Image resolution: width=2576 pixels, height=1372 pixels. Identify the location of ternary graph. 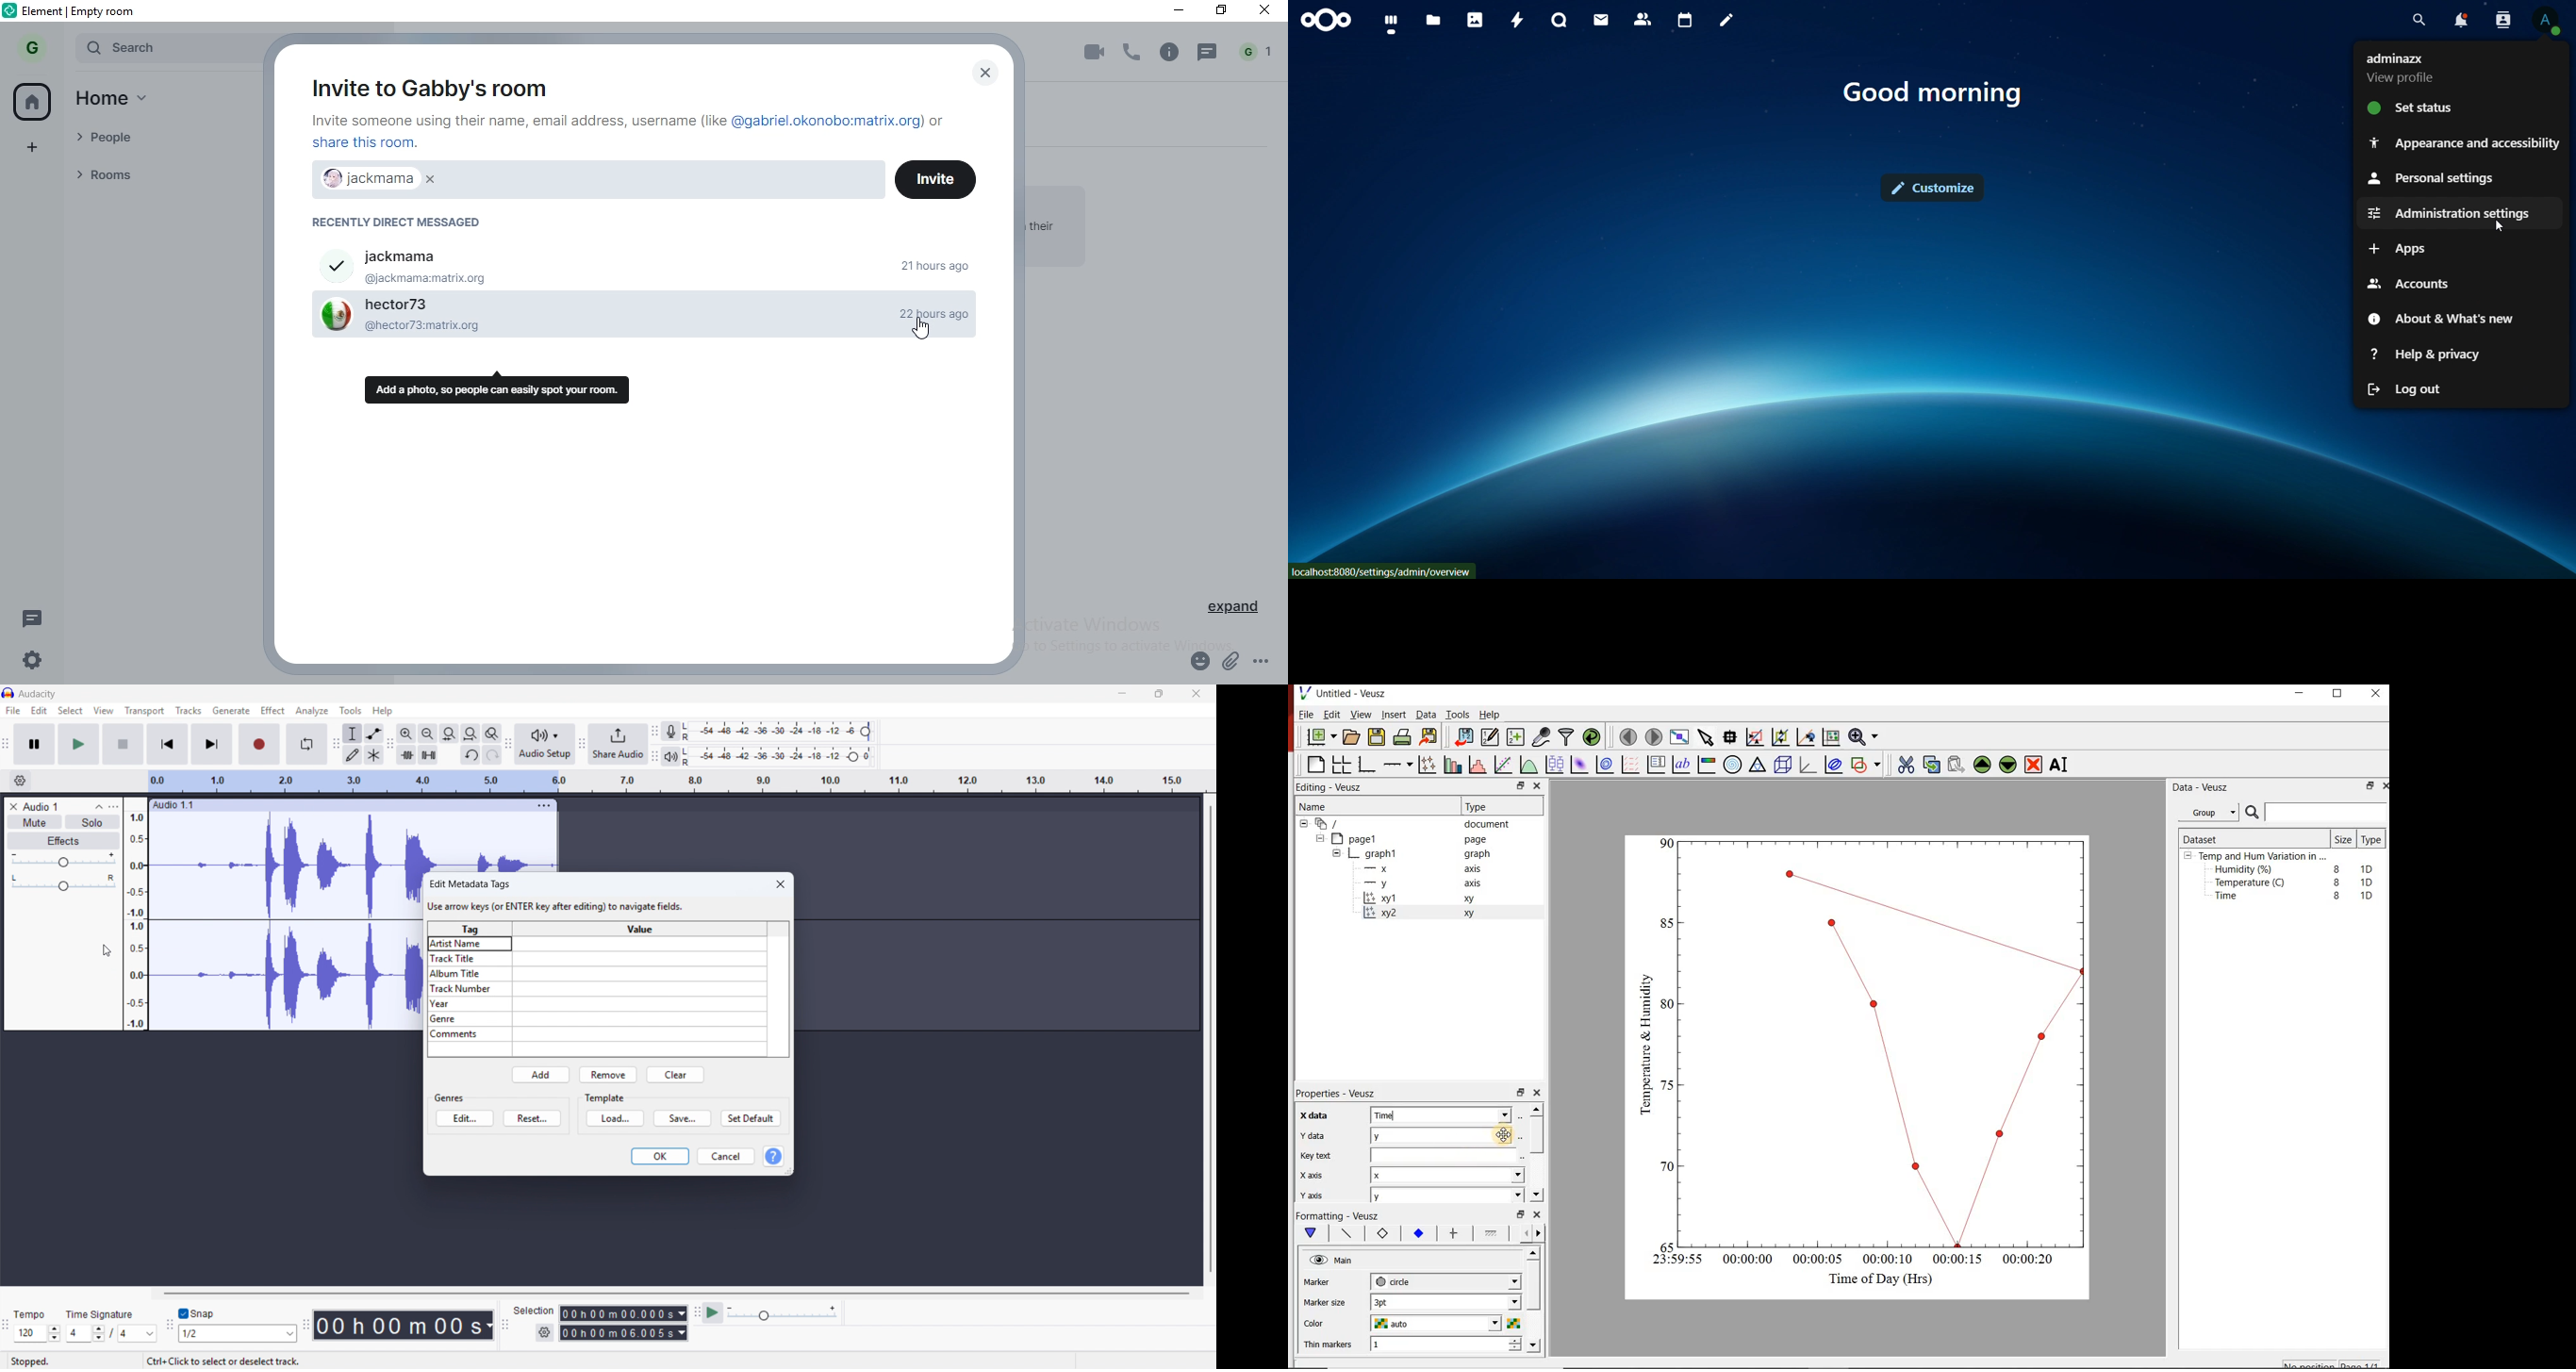
(1759, 766).